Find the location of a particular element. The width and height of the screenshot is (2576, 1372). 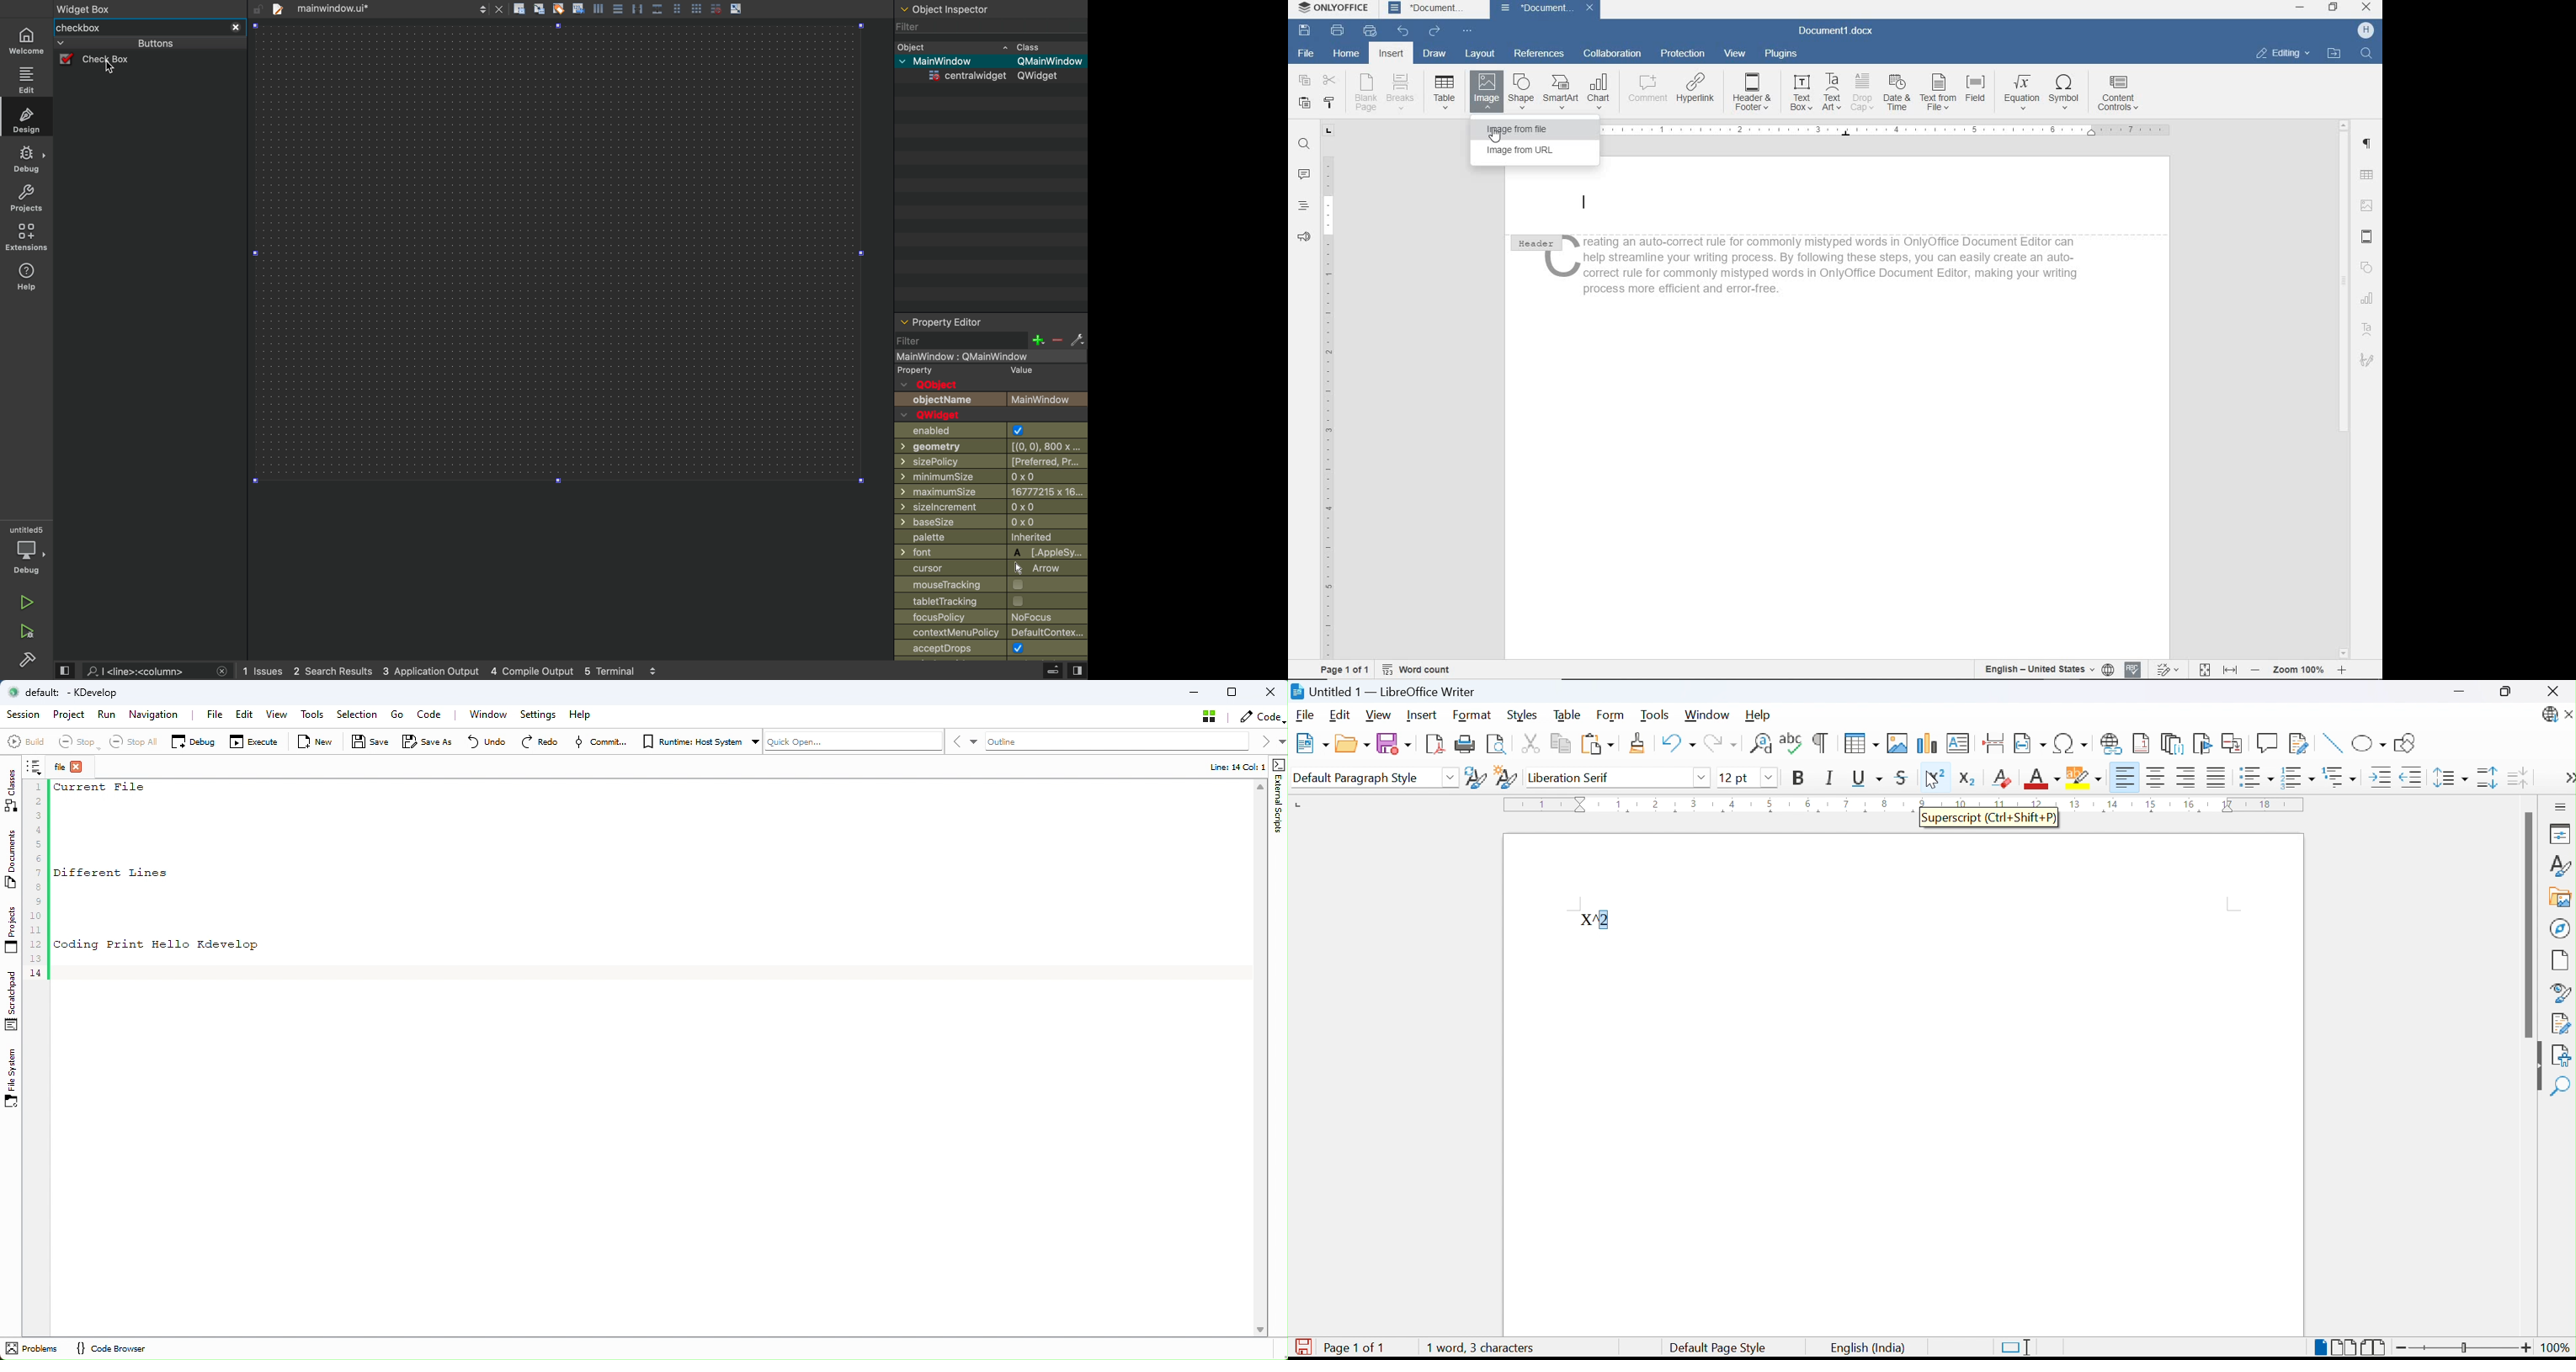

Cursor is located at coordinates (1496, 136).